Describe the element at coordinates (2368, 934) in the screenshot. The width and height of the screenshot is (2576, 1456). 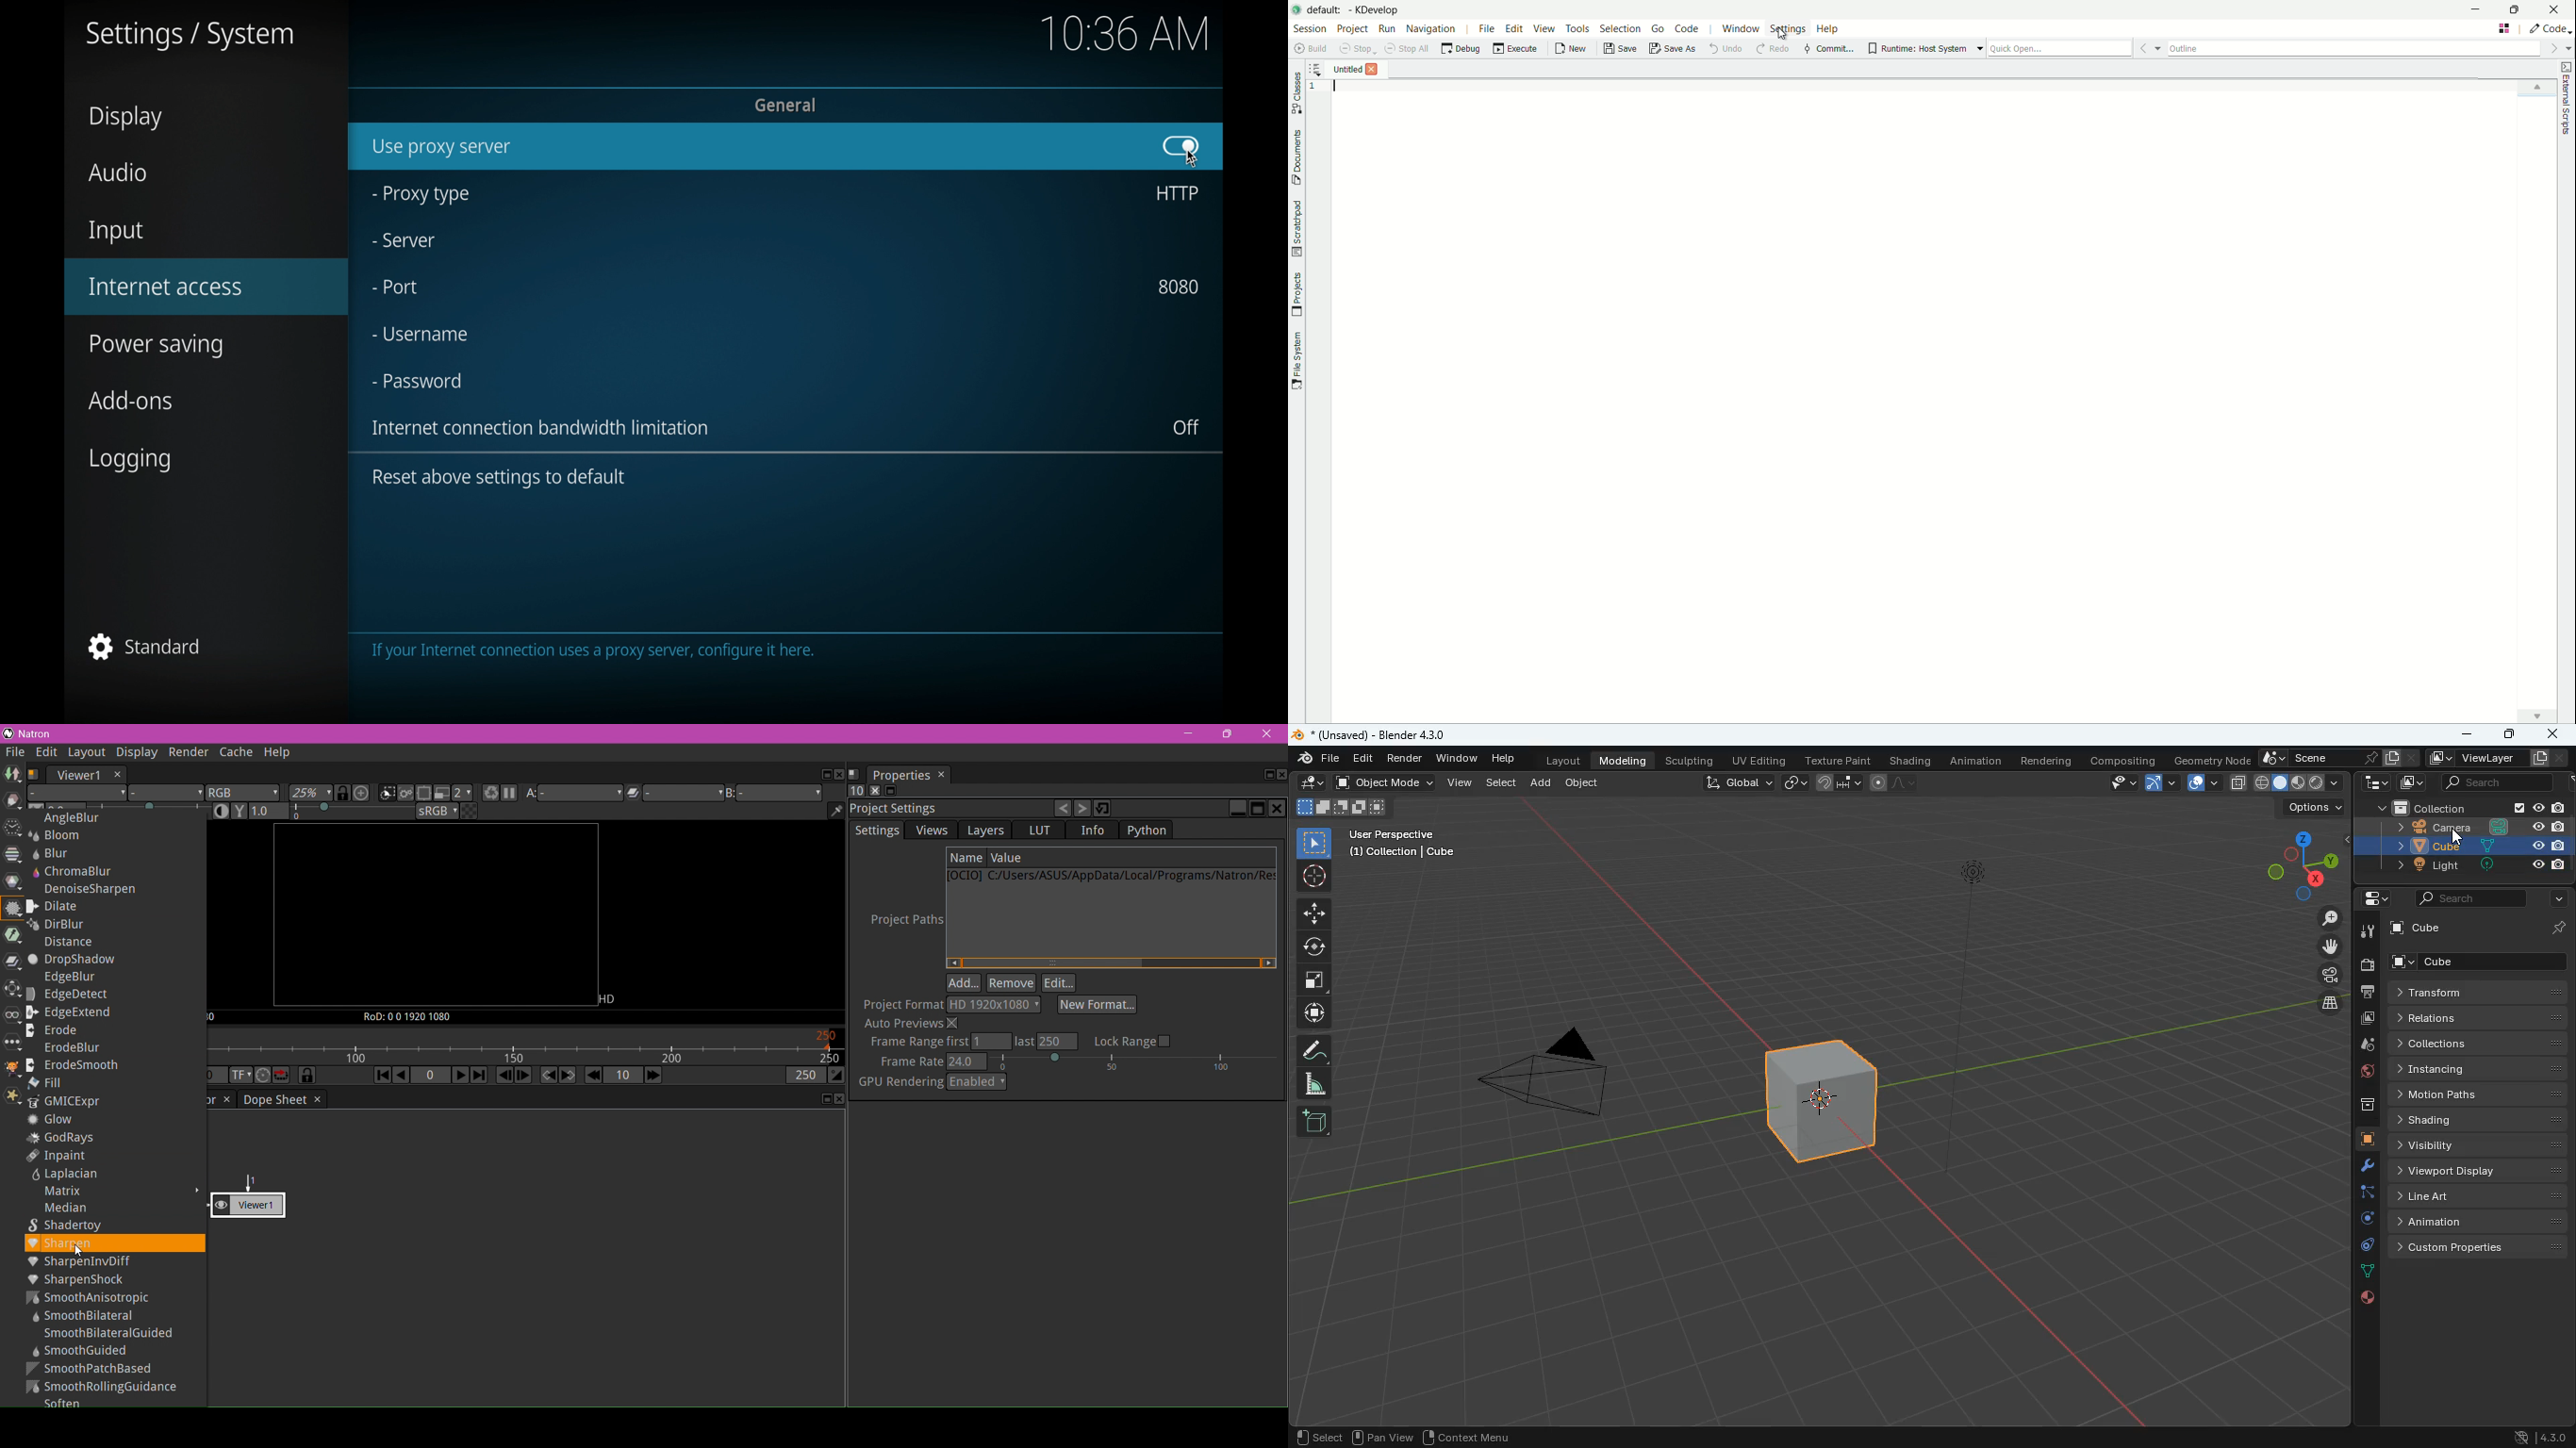
I see `tool` at that location.